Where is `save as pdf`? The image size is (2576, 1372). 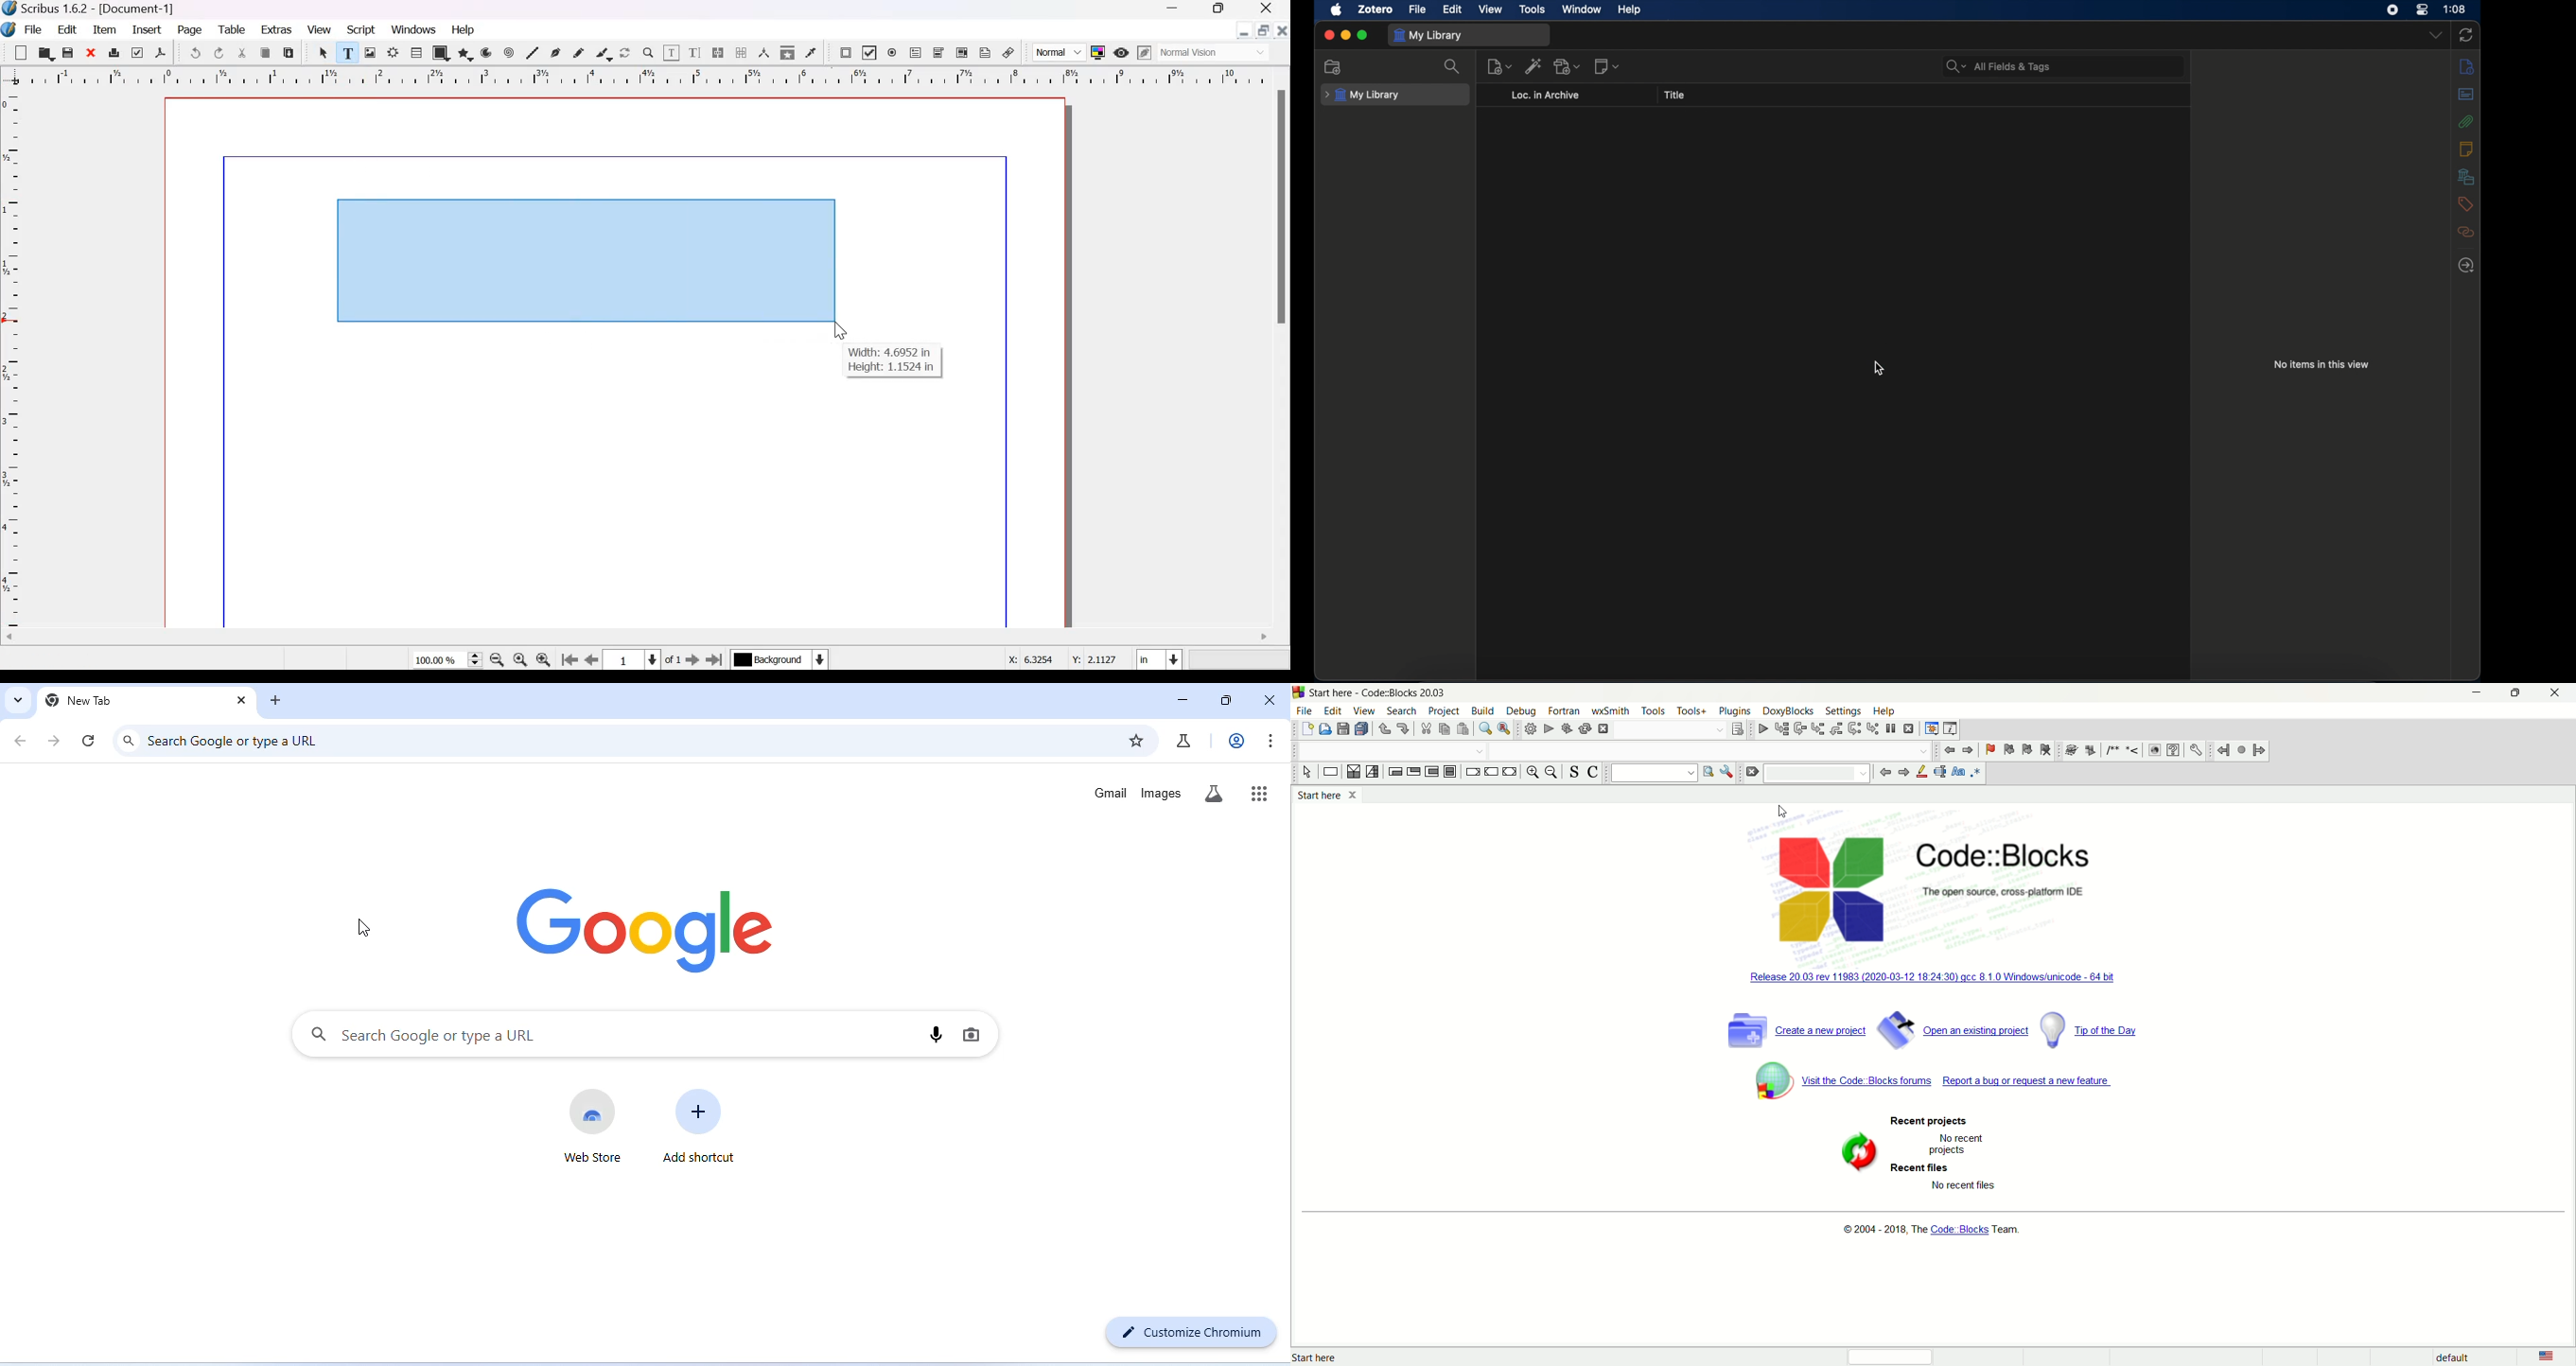
save as pdf is located at coordinates (160, 52).